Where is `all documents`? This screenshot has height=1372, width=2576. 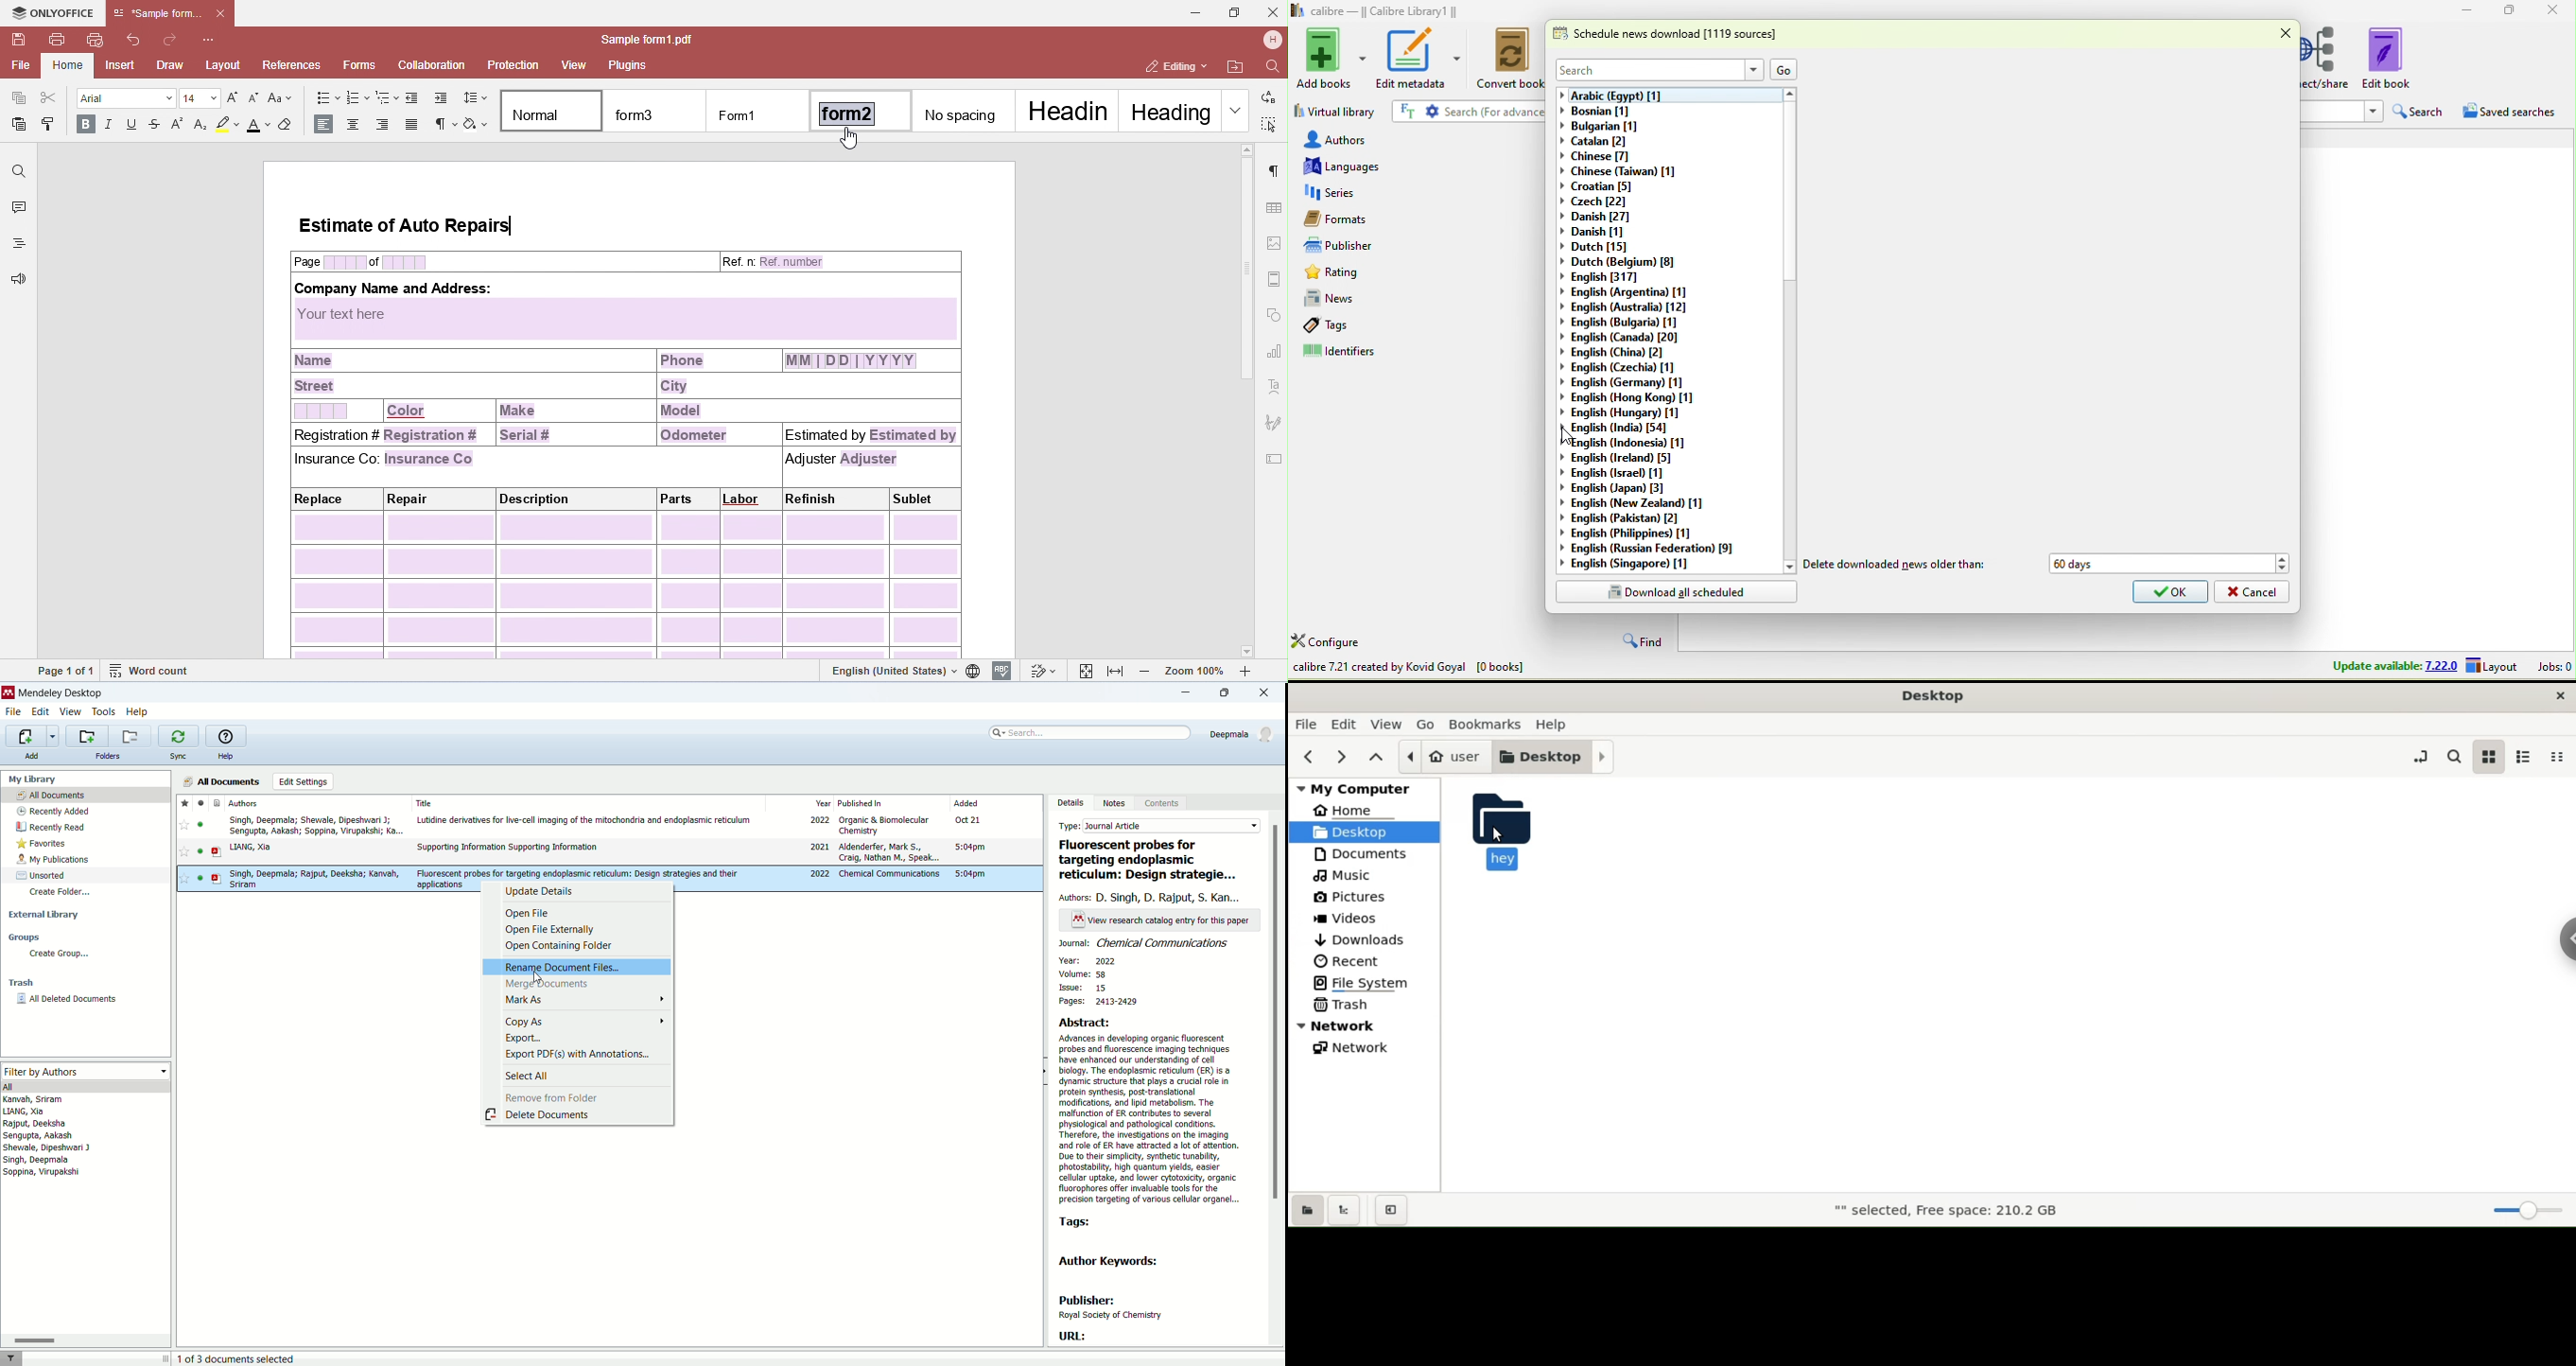
all documents is located at coordinates (222, 780).